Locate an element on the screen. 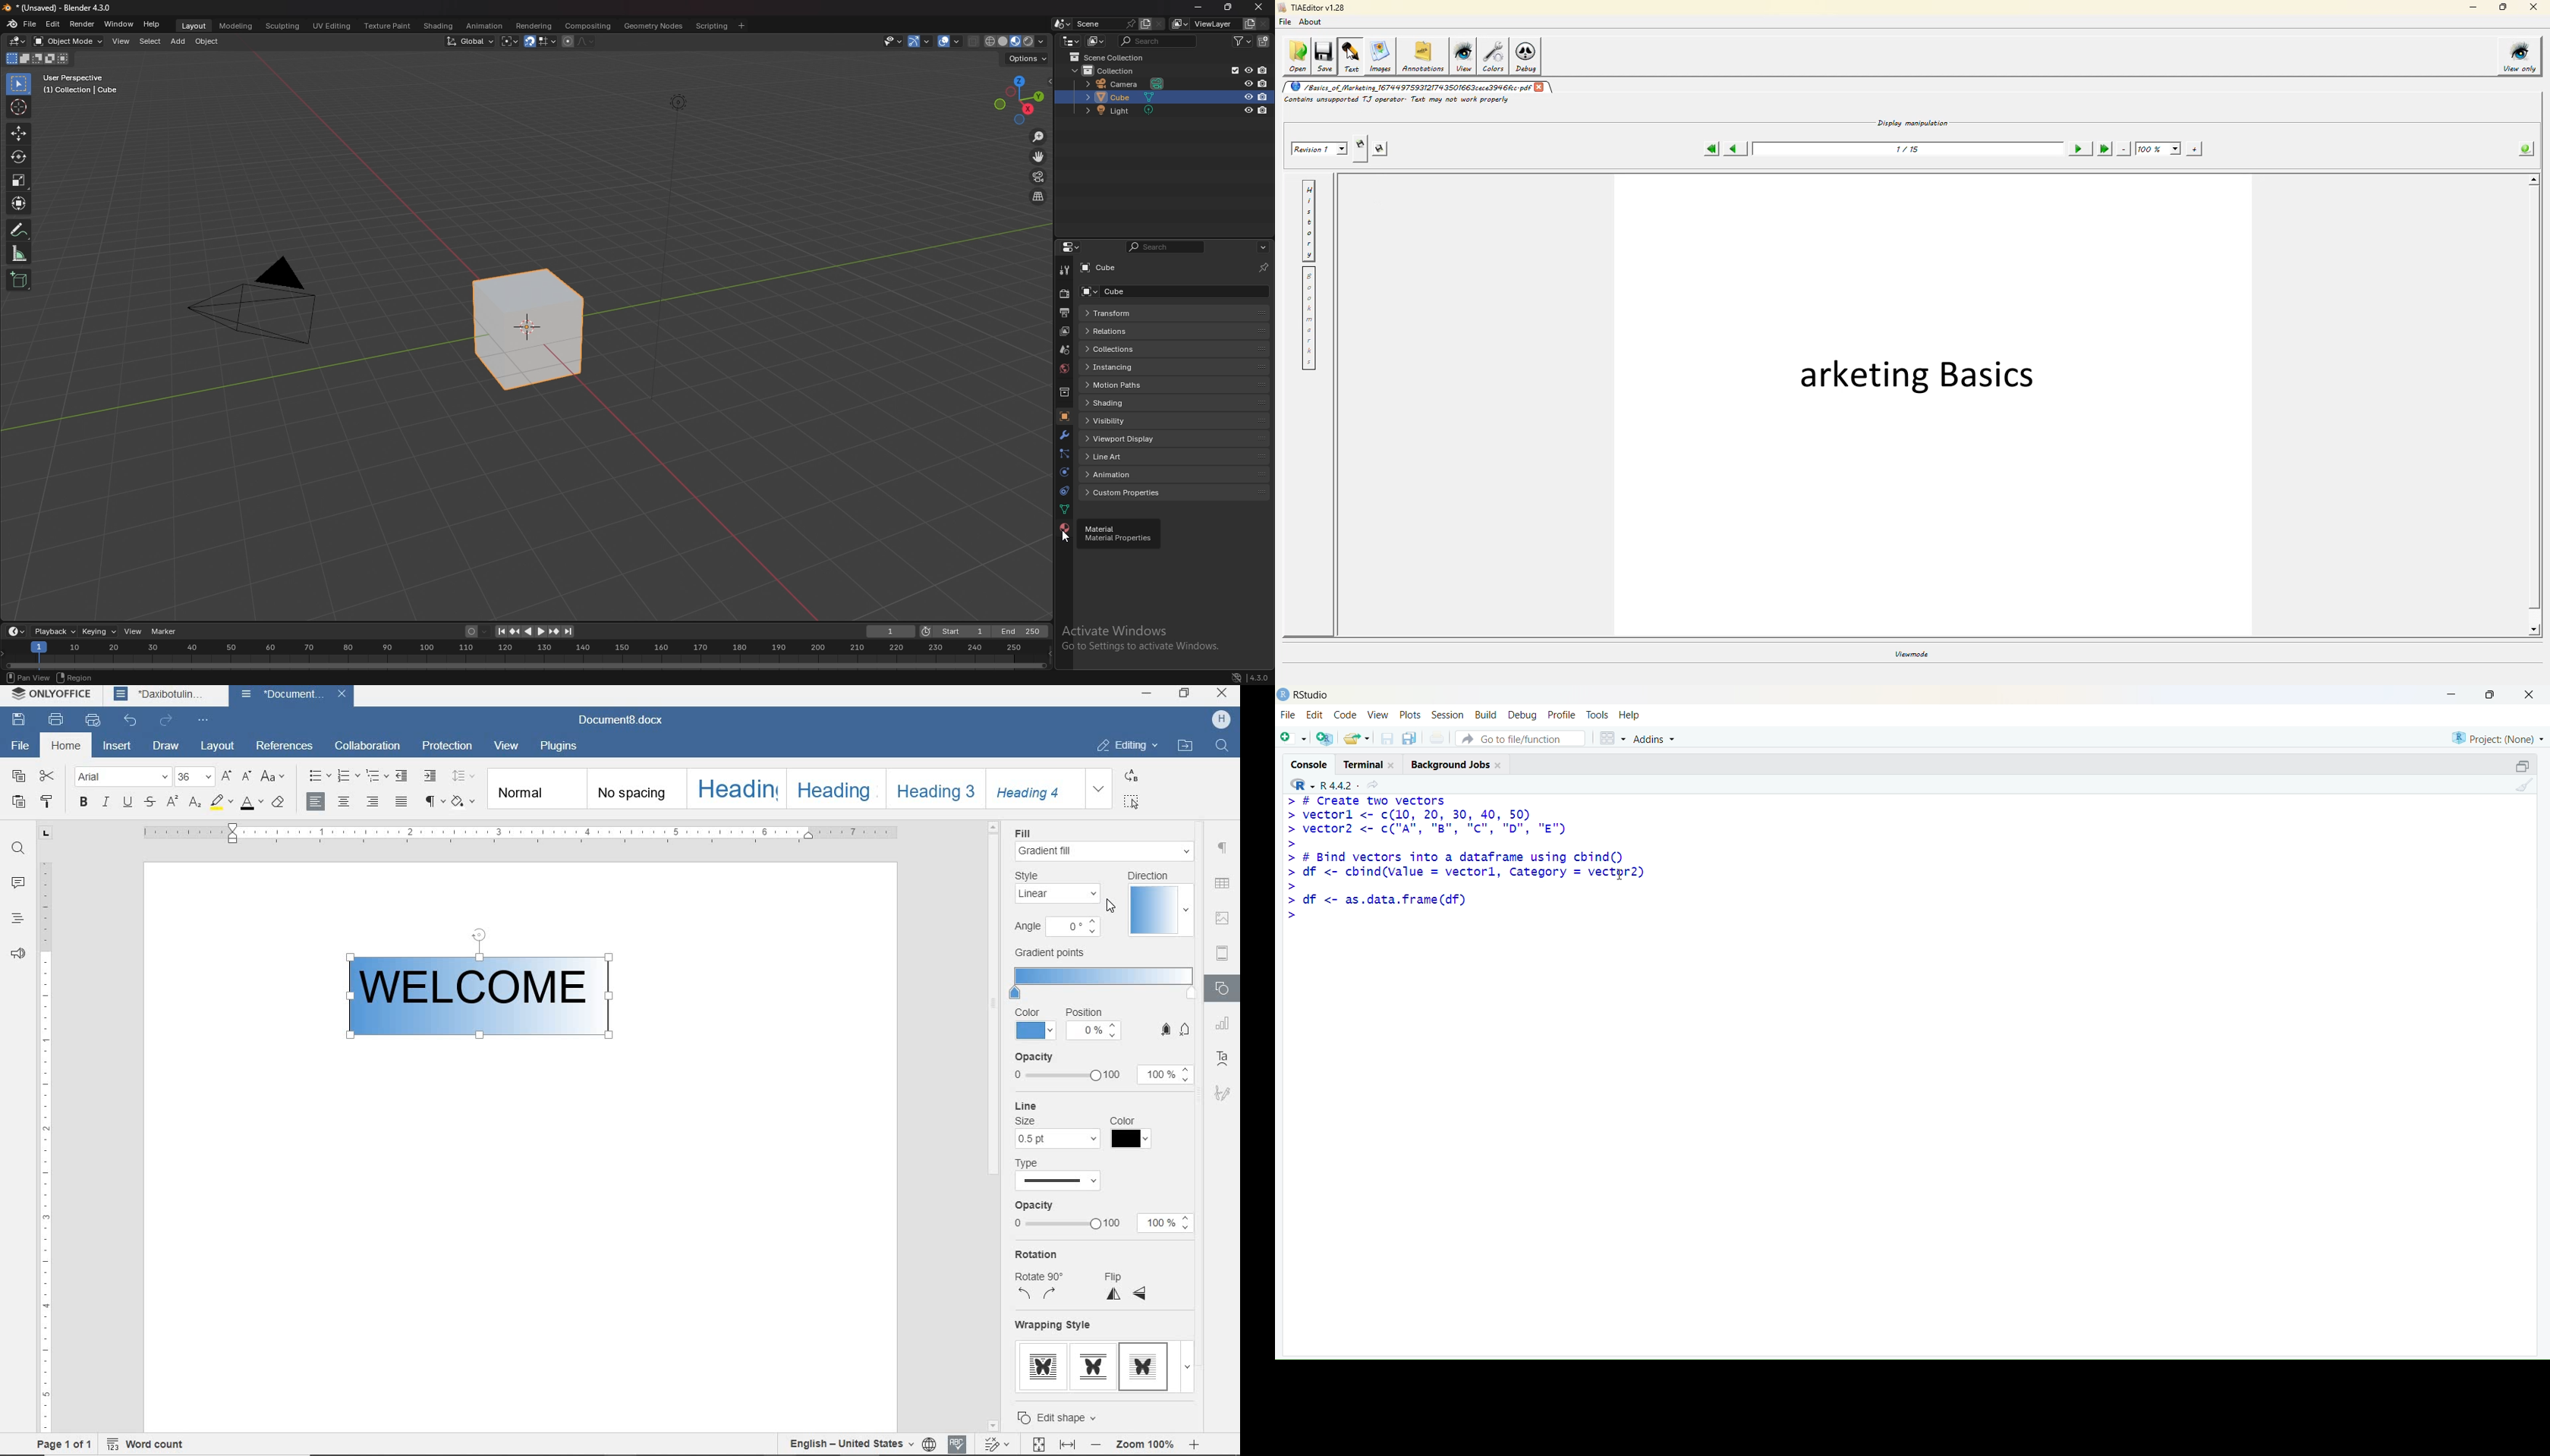 The width and height of the screenshot is (2576, 1456). jump to keyframe is located at coordinates (514, 631).